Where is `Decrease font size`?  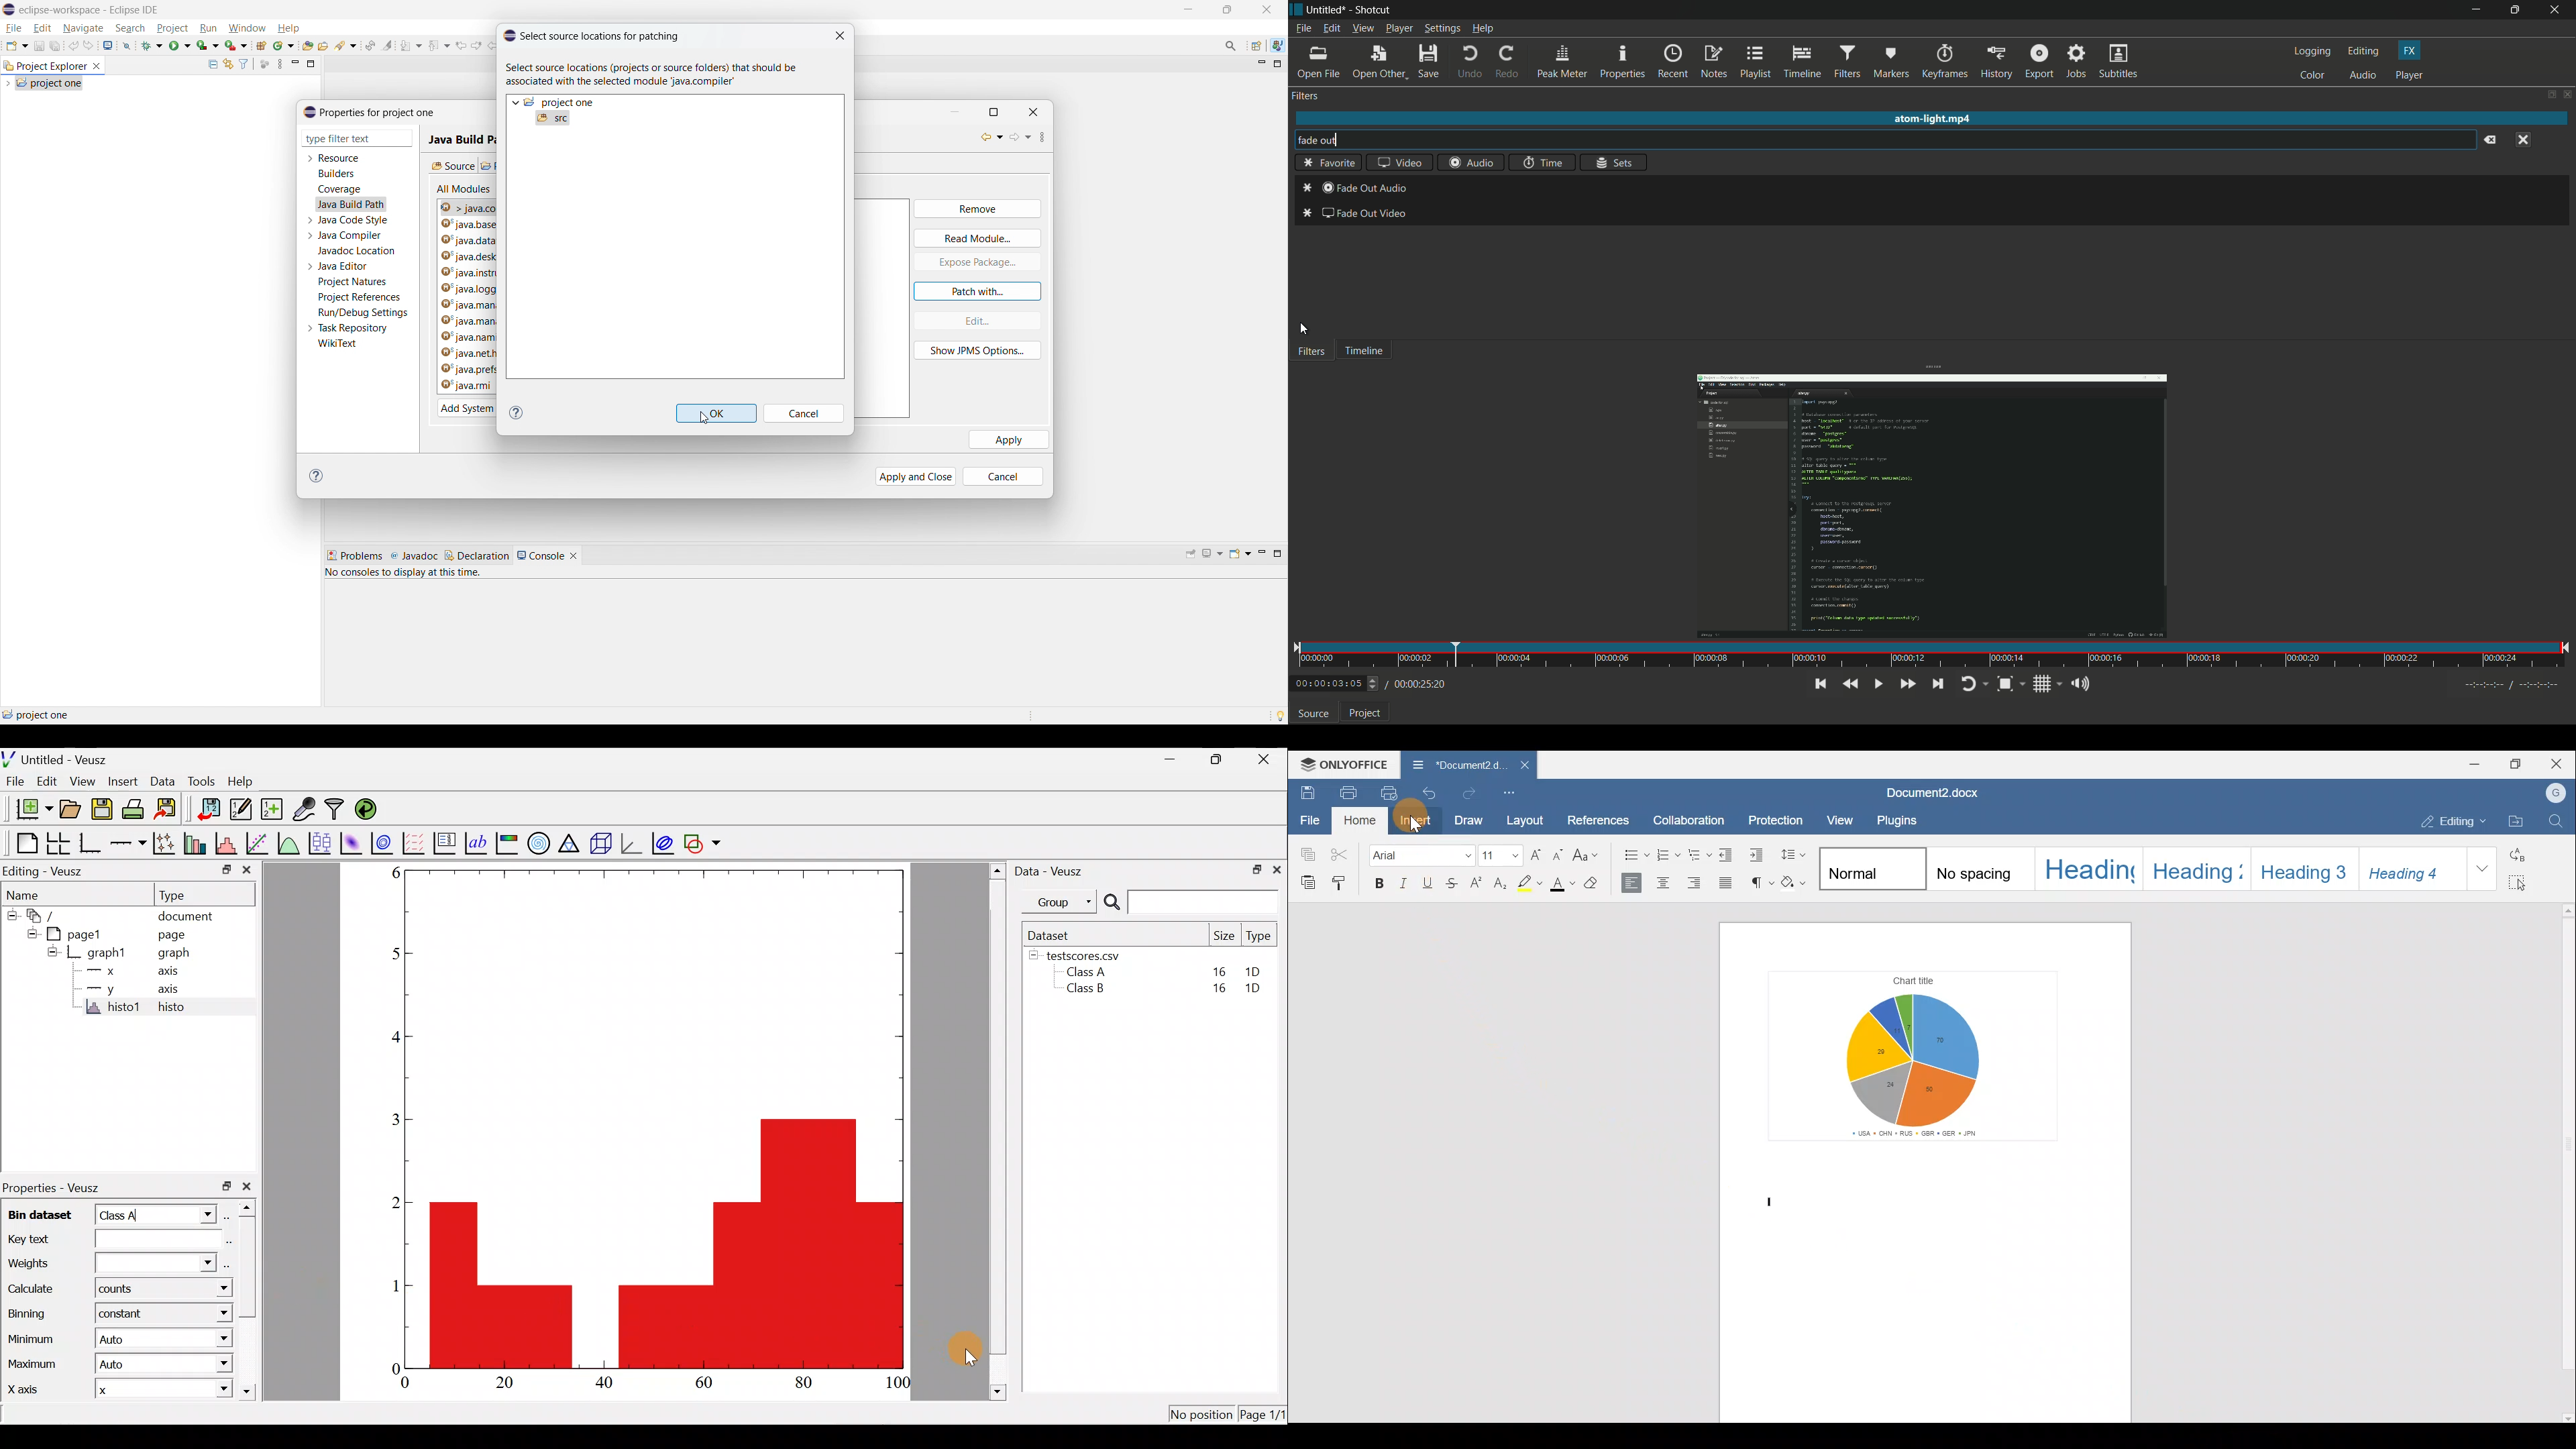 Decrease font size is located at coordinates (1560, 857).